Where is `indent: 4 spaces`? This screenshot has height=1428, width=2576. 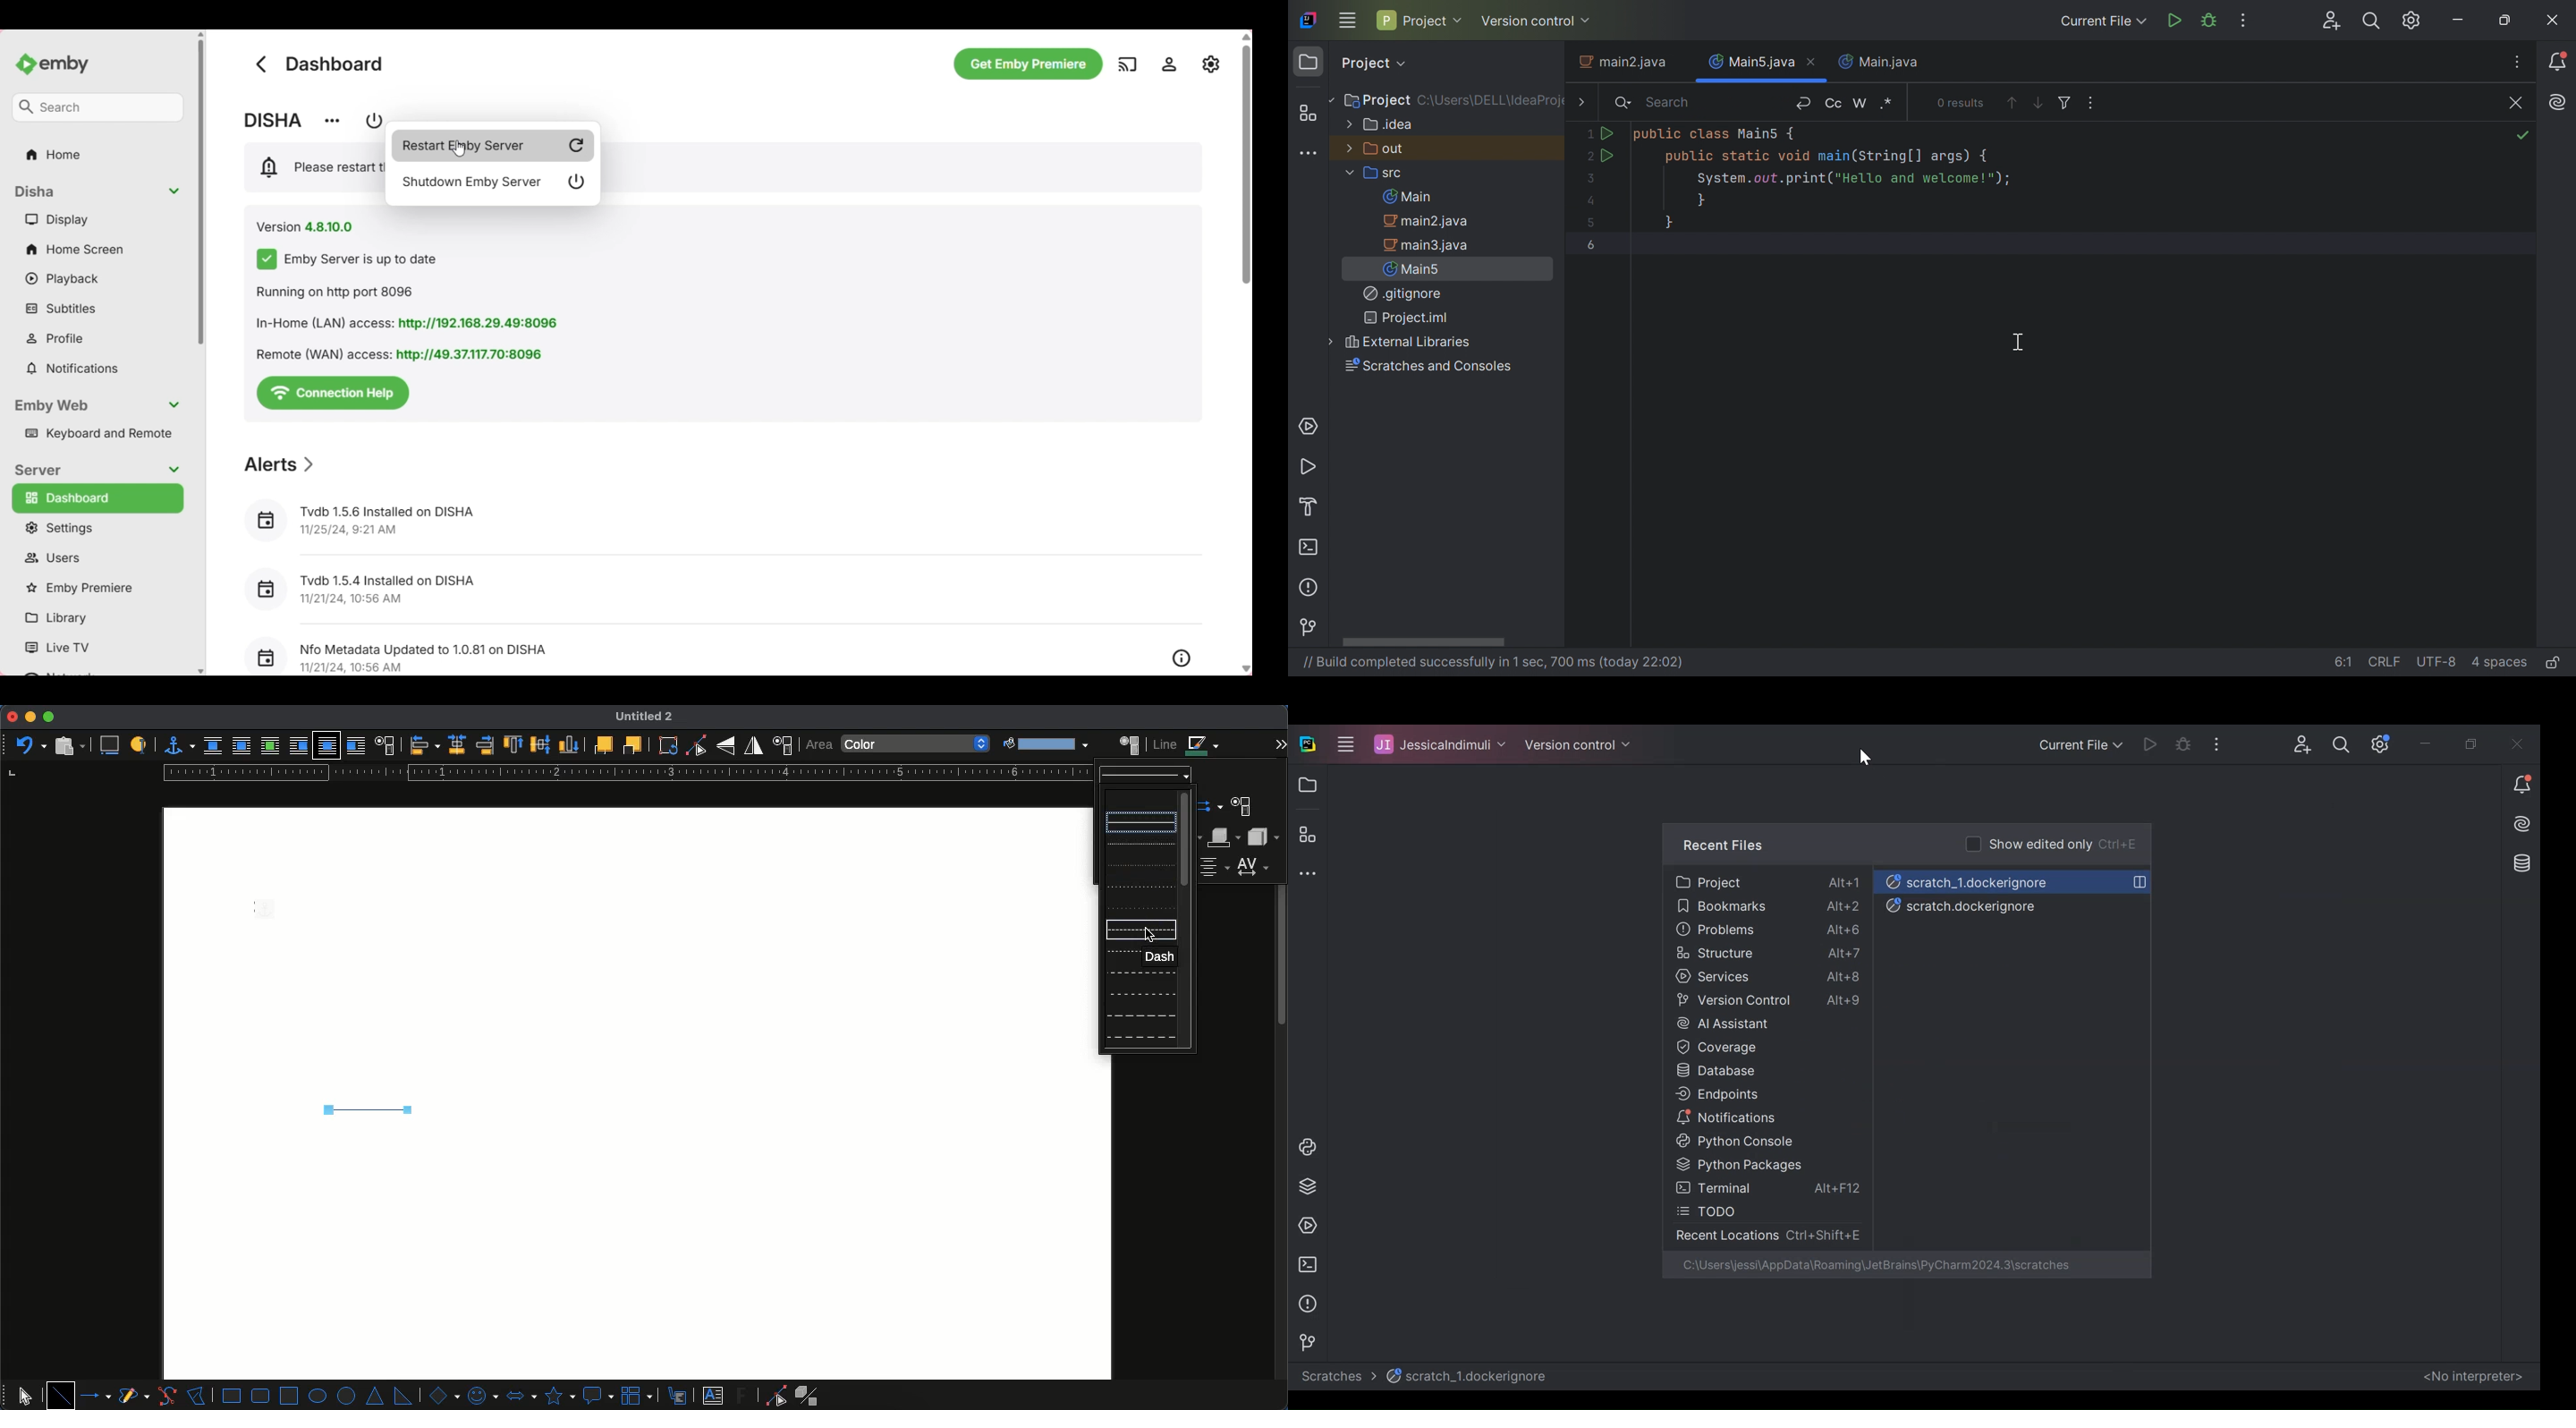
indent: 4 spaces is located at coordinates (2500, 664).